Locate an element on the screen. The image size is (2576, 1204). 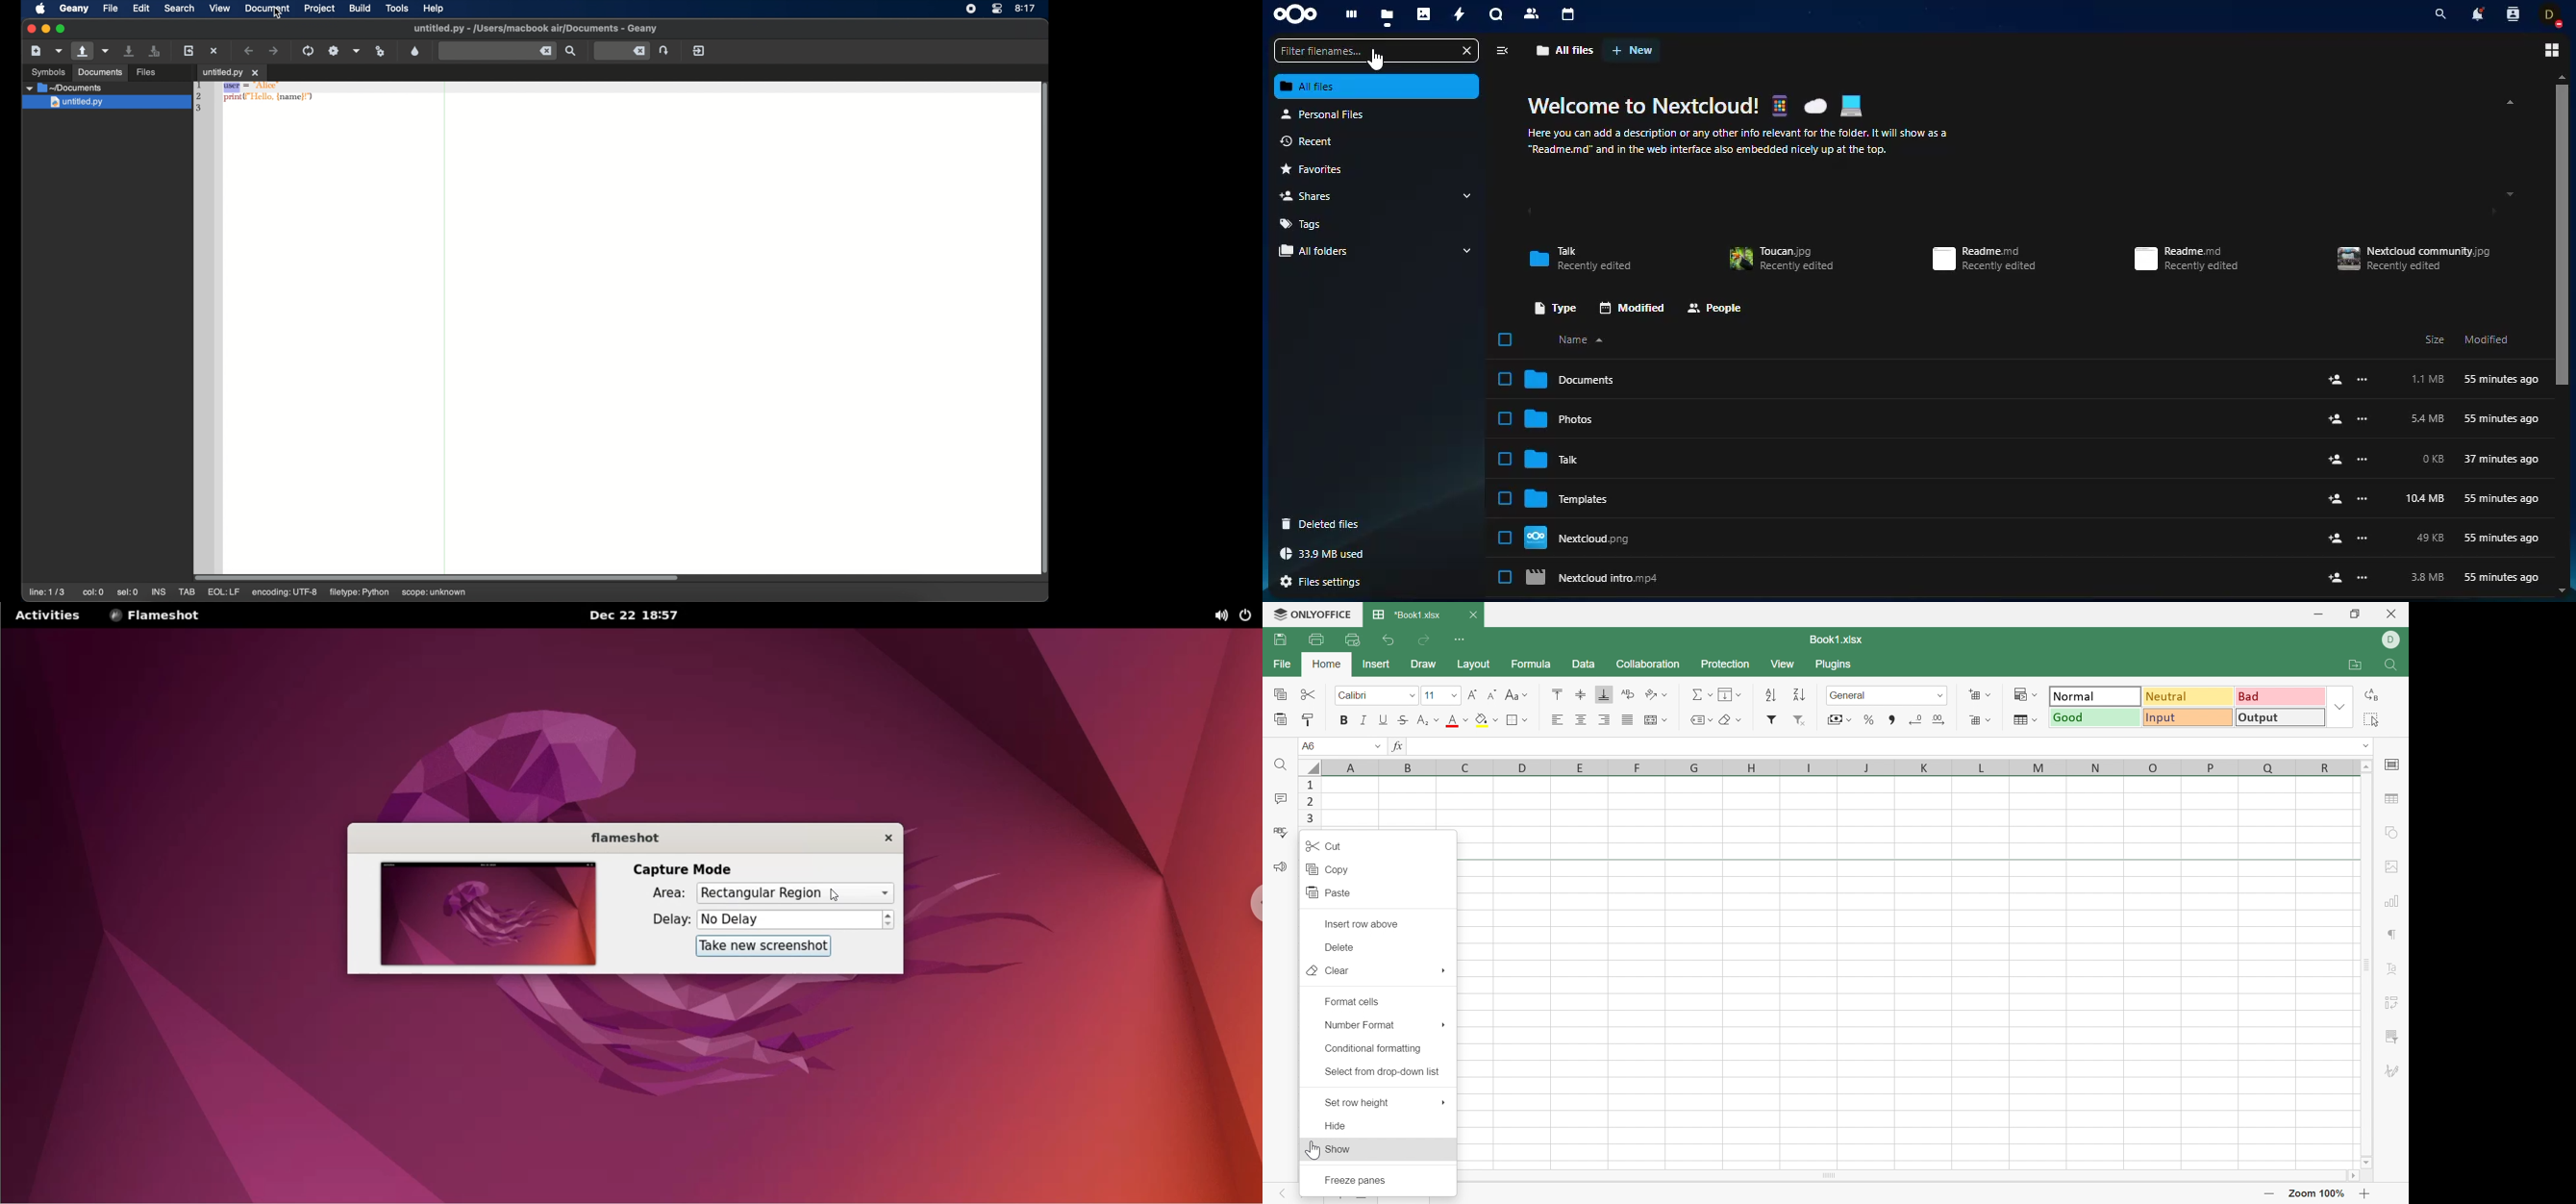
Justified is located at coordinates (1627, 720).